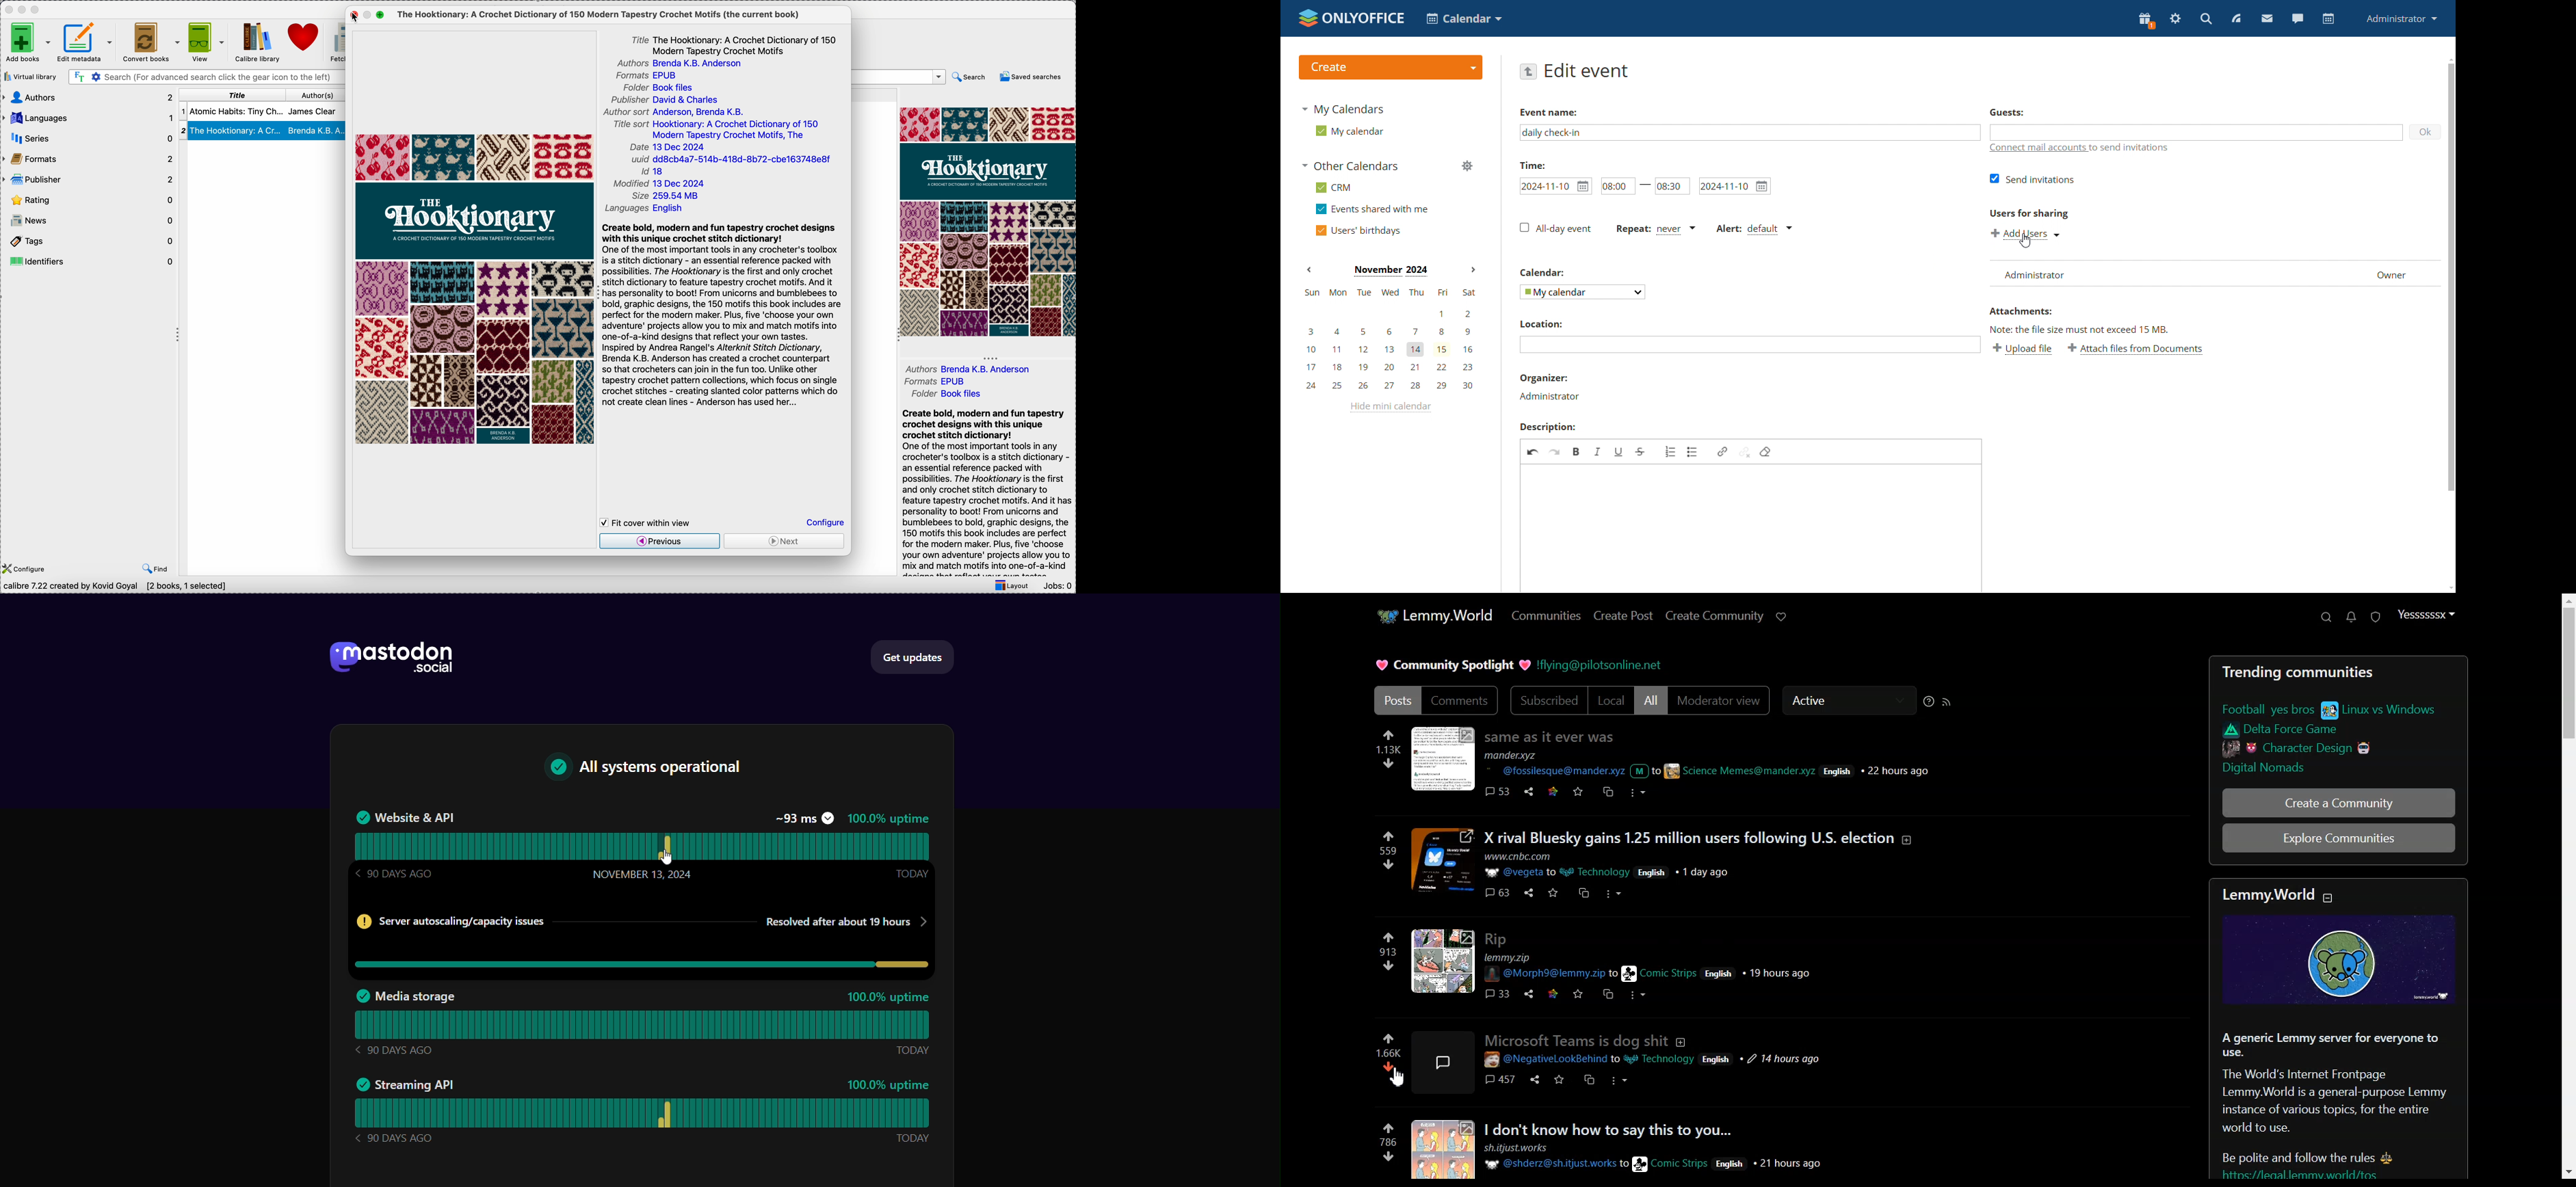 Image resolution: width=2576 pixels, height=1204 pixels. Describe the element at coordinates (1670, 452) in the screenshot. I see `insert/remove numbered list` at that location.